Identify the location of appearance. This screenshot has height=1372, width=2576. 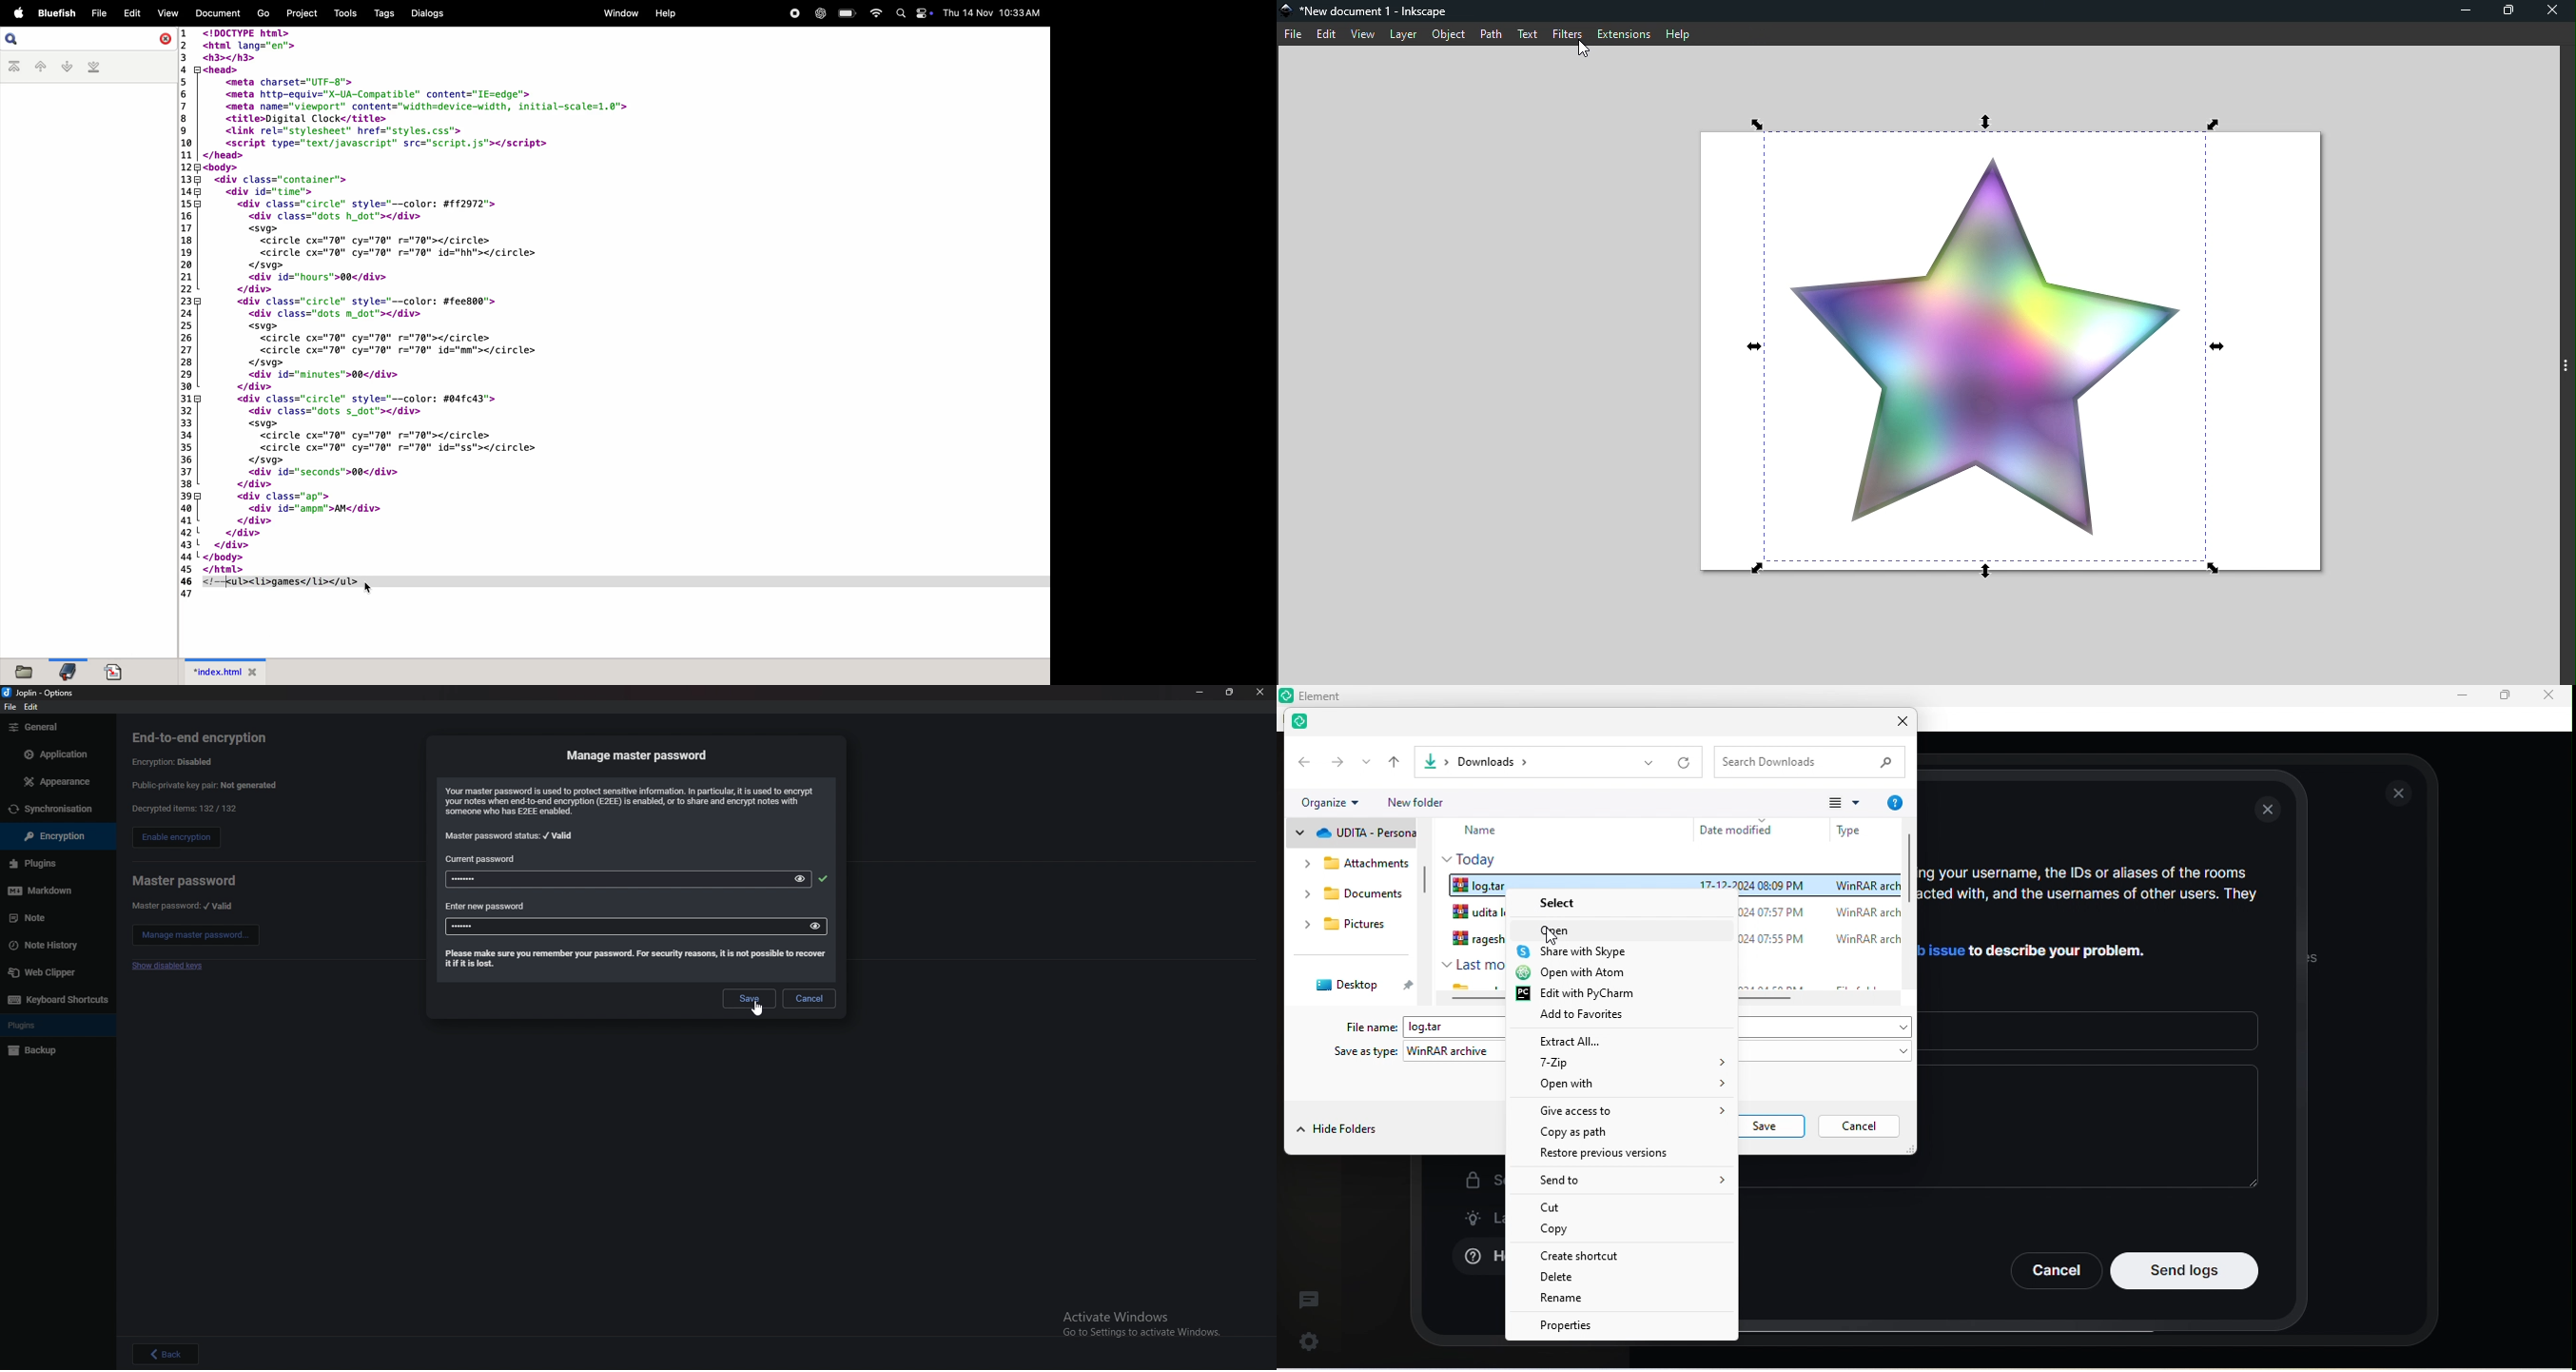
(55, 782).